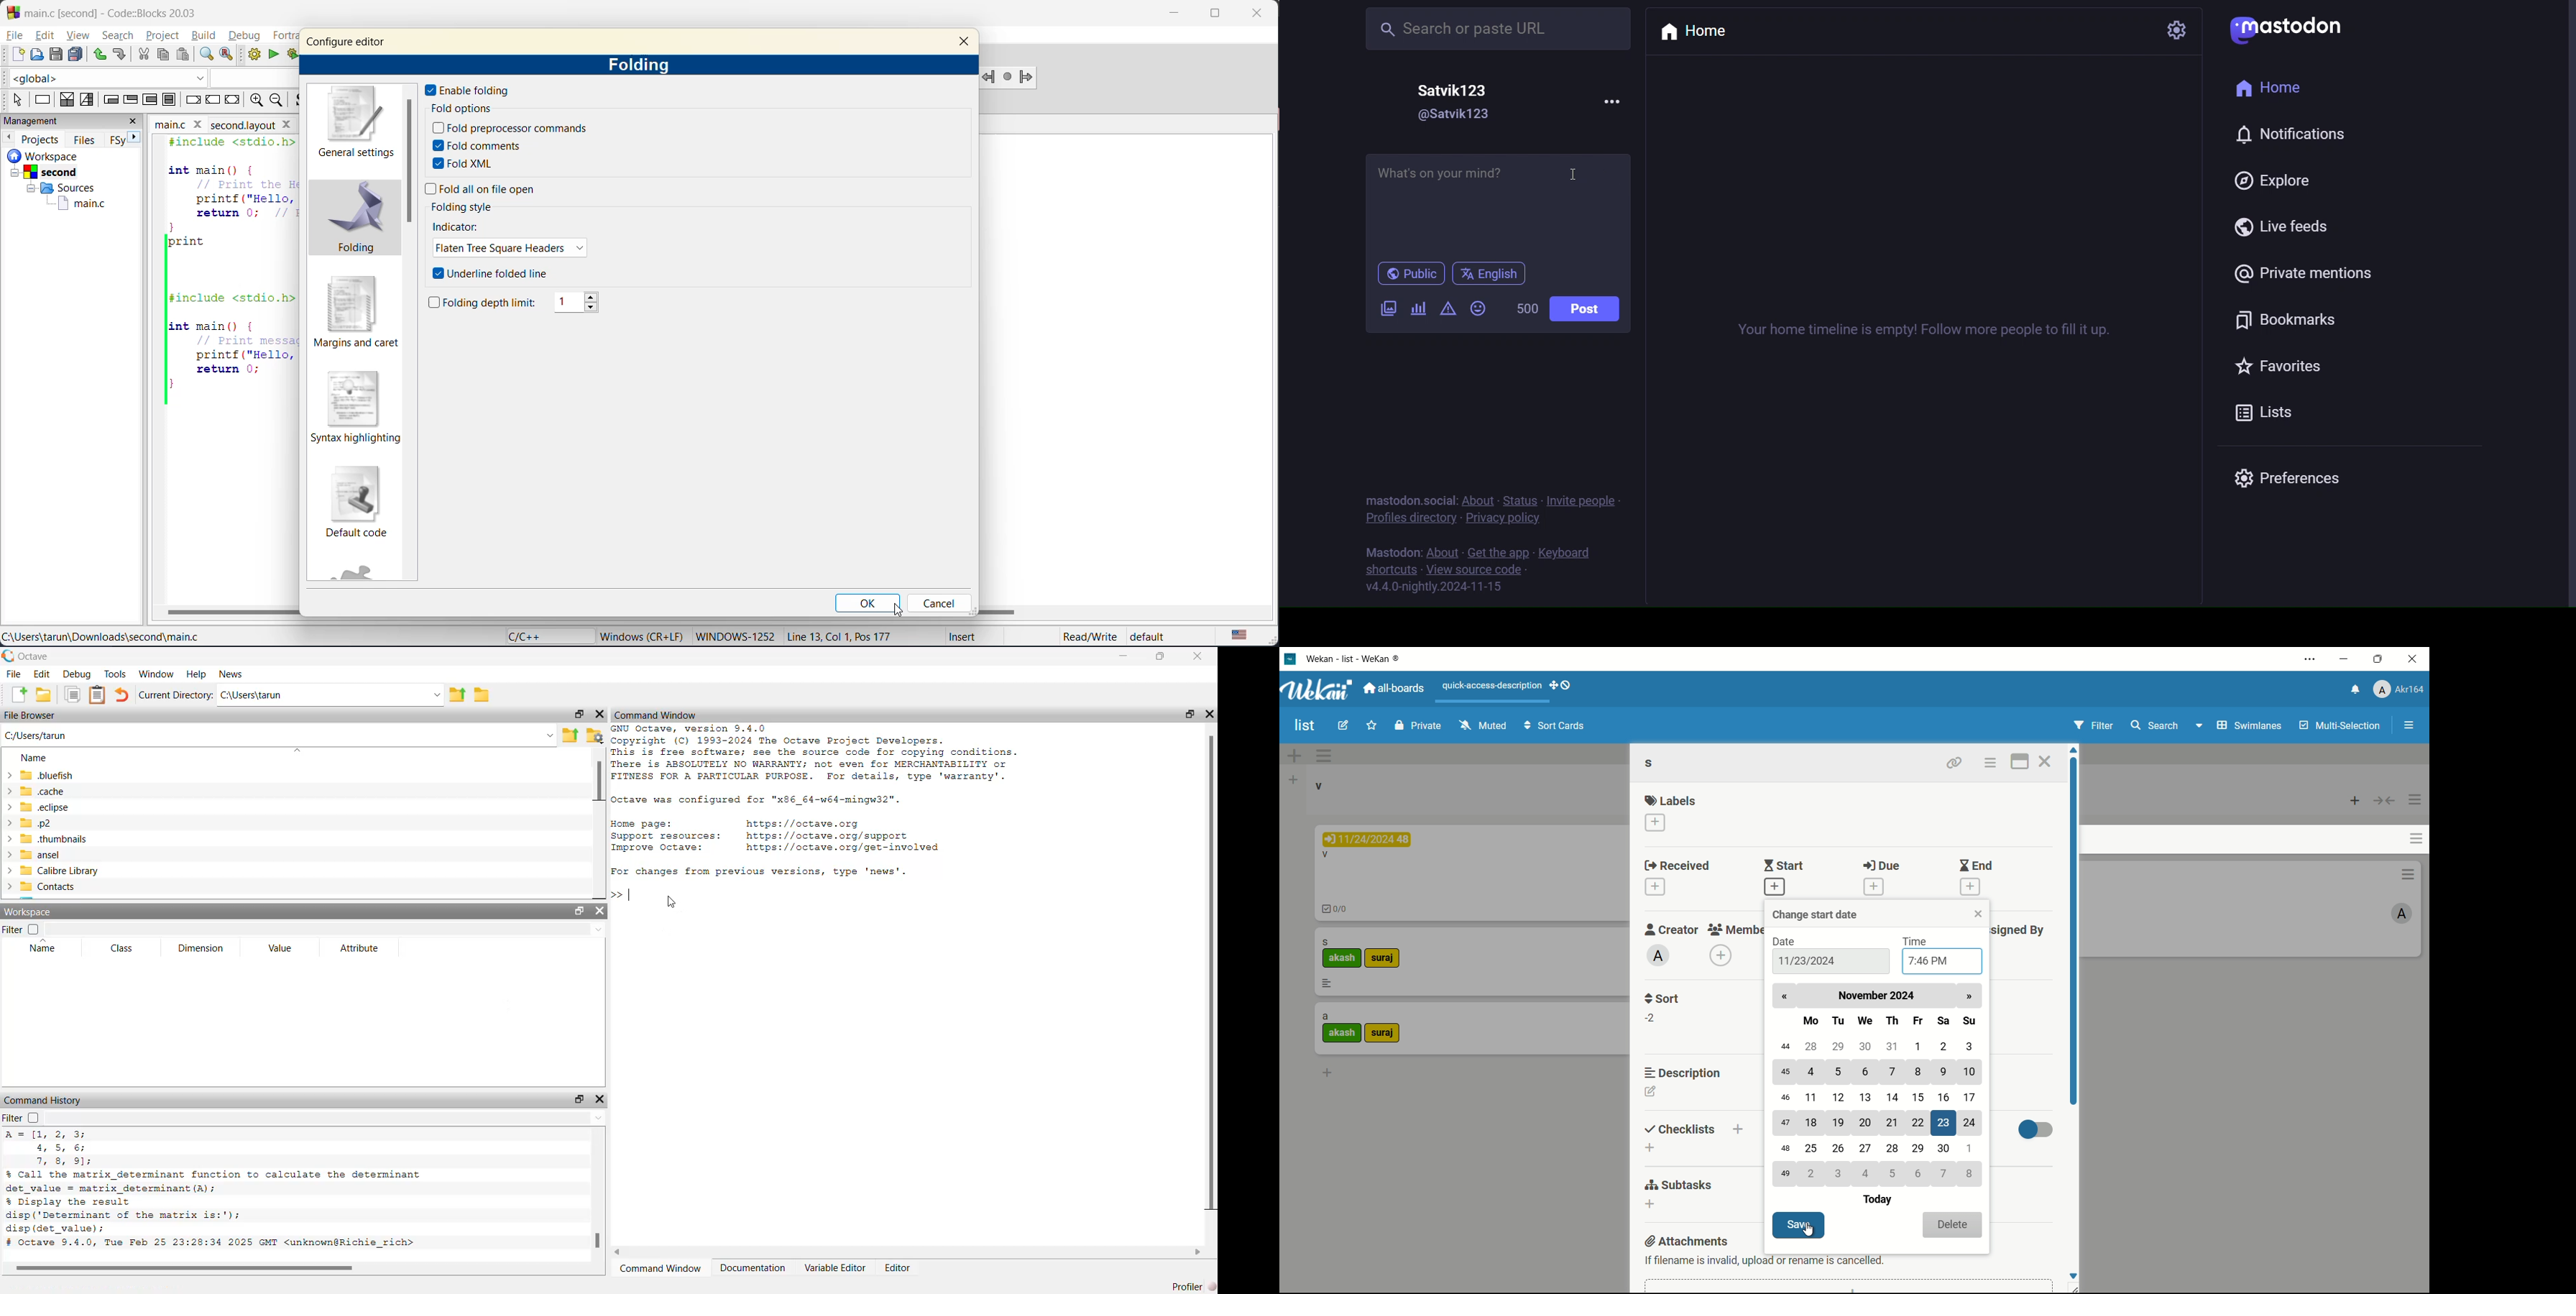 The height and width of the screenshot is (1316, 2576). What do you see at coordinates (2410, 725) in the screenshot?
I see `show/hide sidebar` at bounding box center [2410, 725].